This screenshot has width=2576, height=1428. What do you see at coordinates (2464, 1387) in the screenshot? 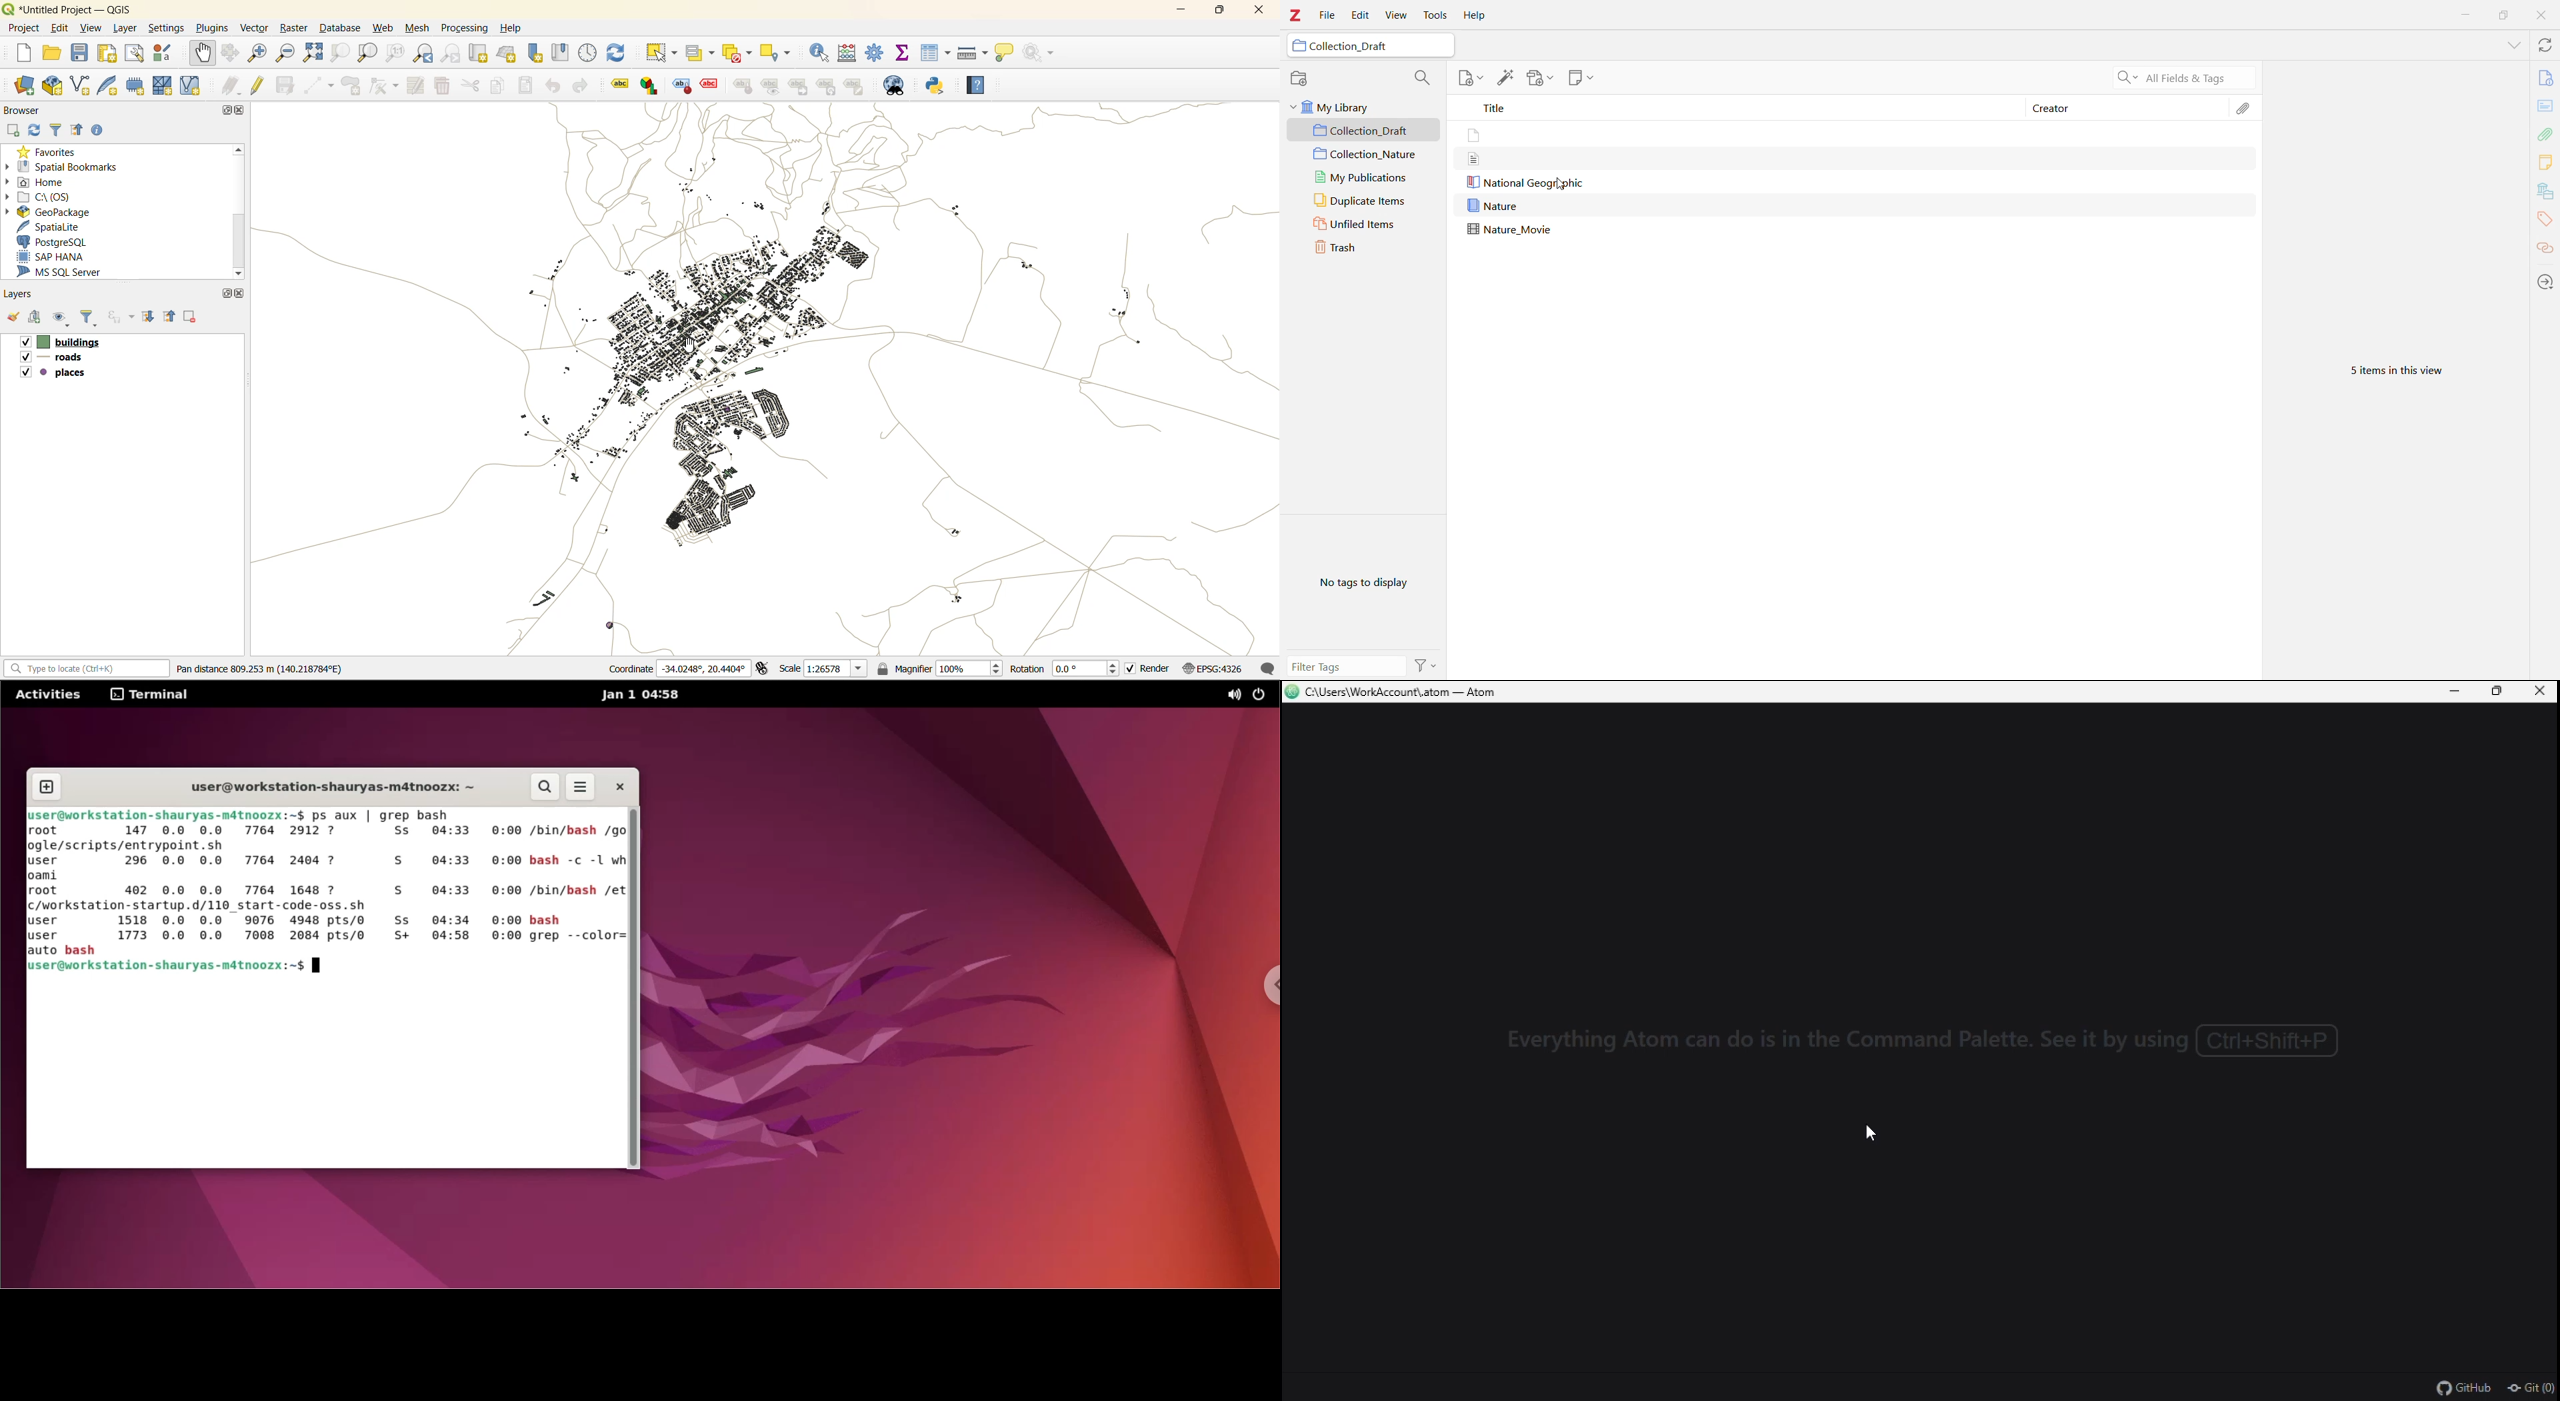
I see `github` at bounding box center [2464, 1387].